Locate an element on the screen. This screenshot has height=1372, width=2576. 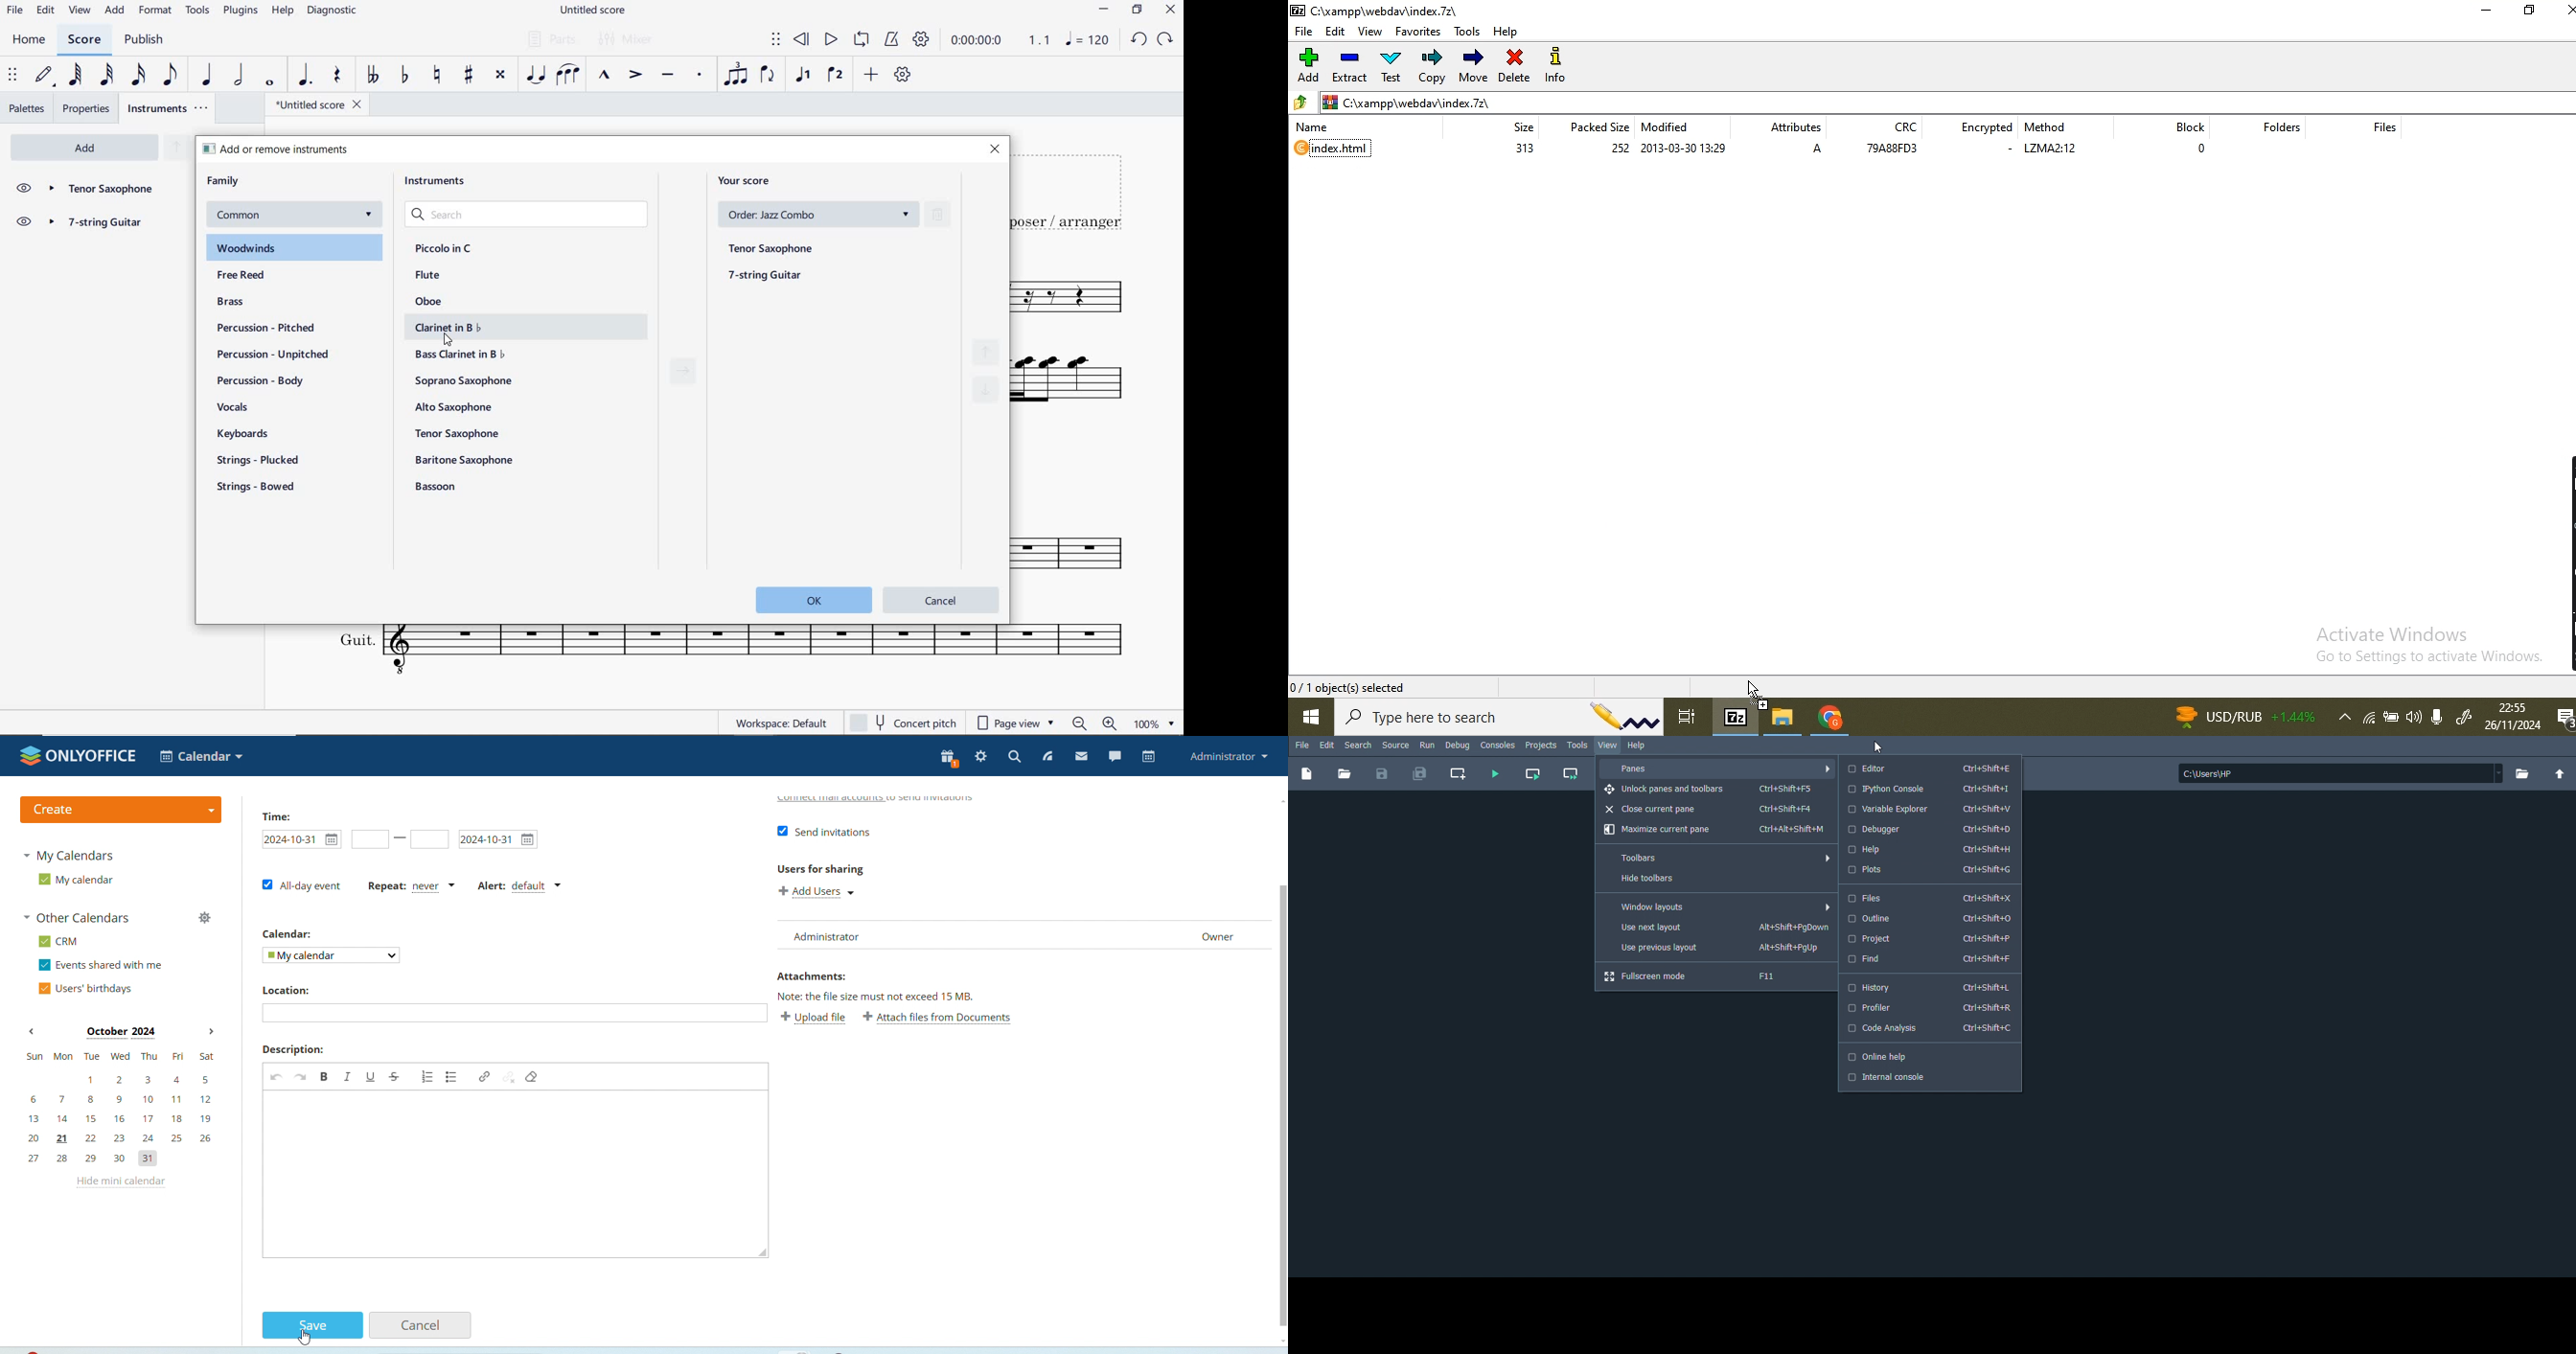
keyboards is located at coordinates (248, 435).